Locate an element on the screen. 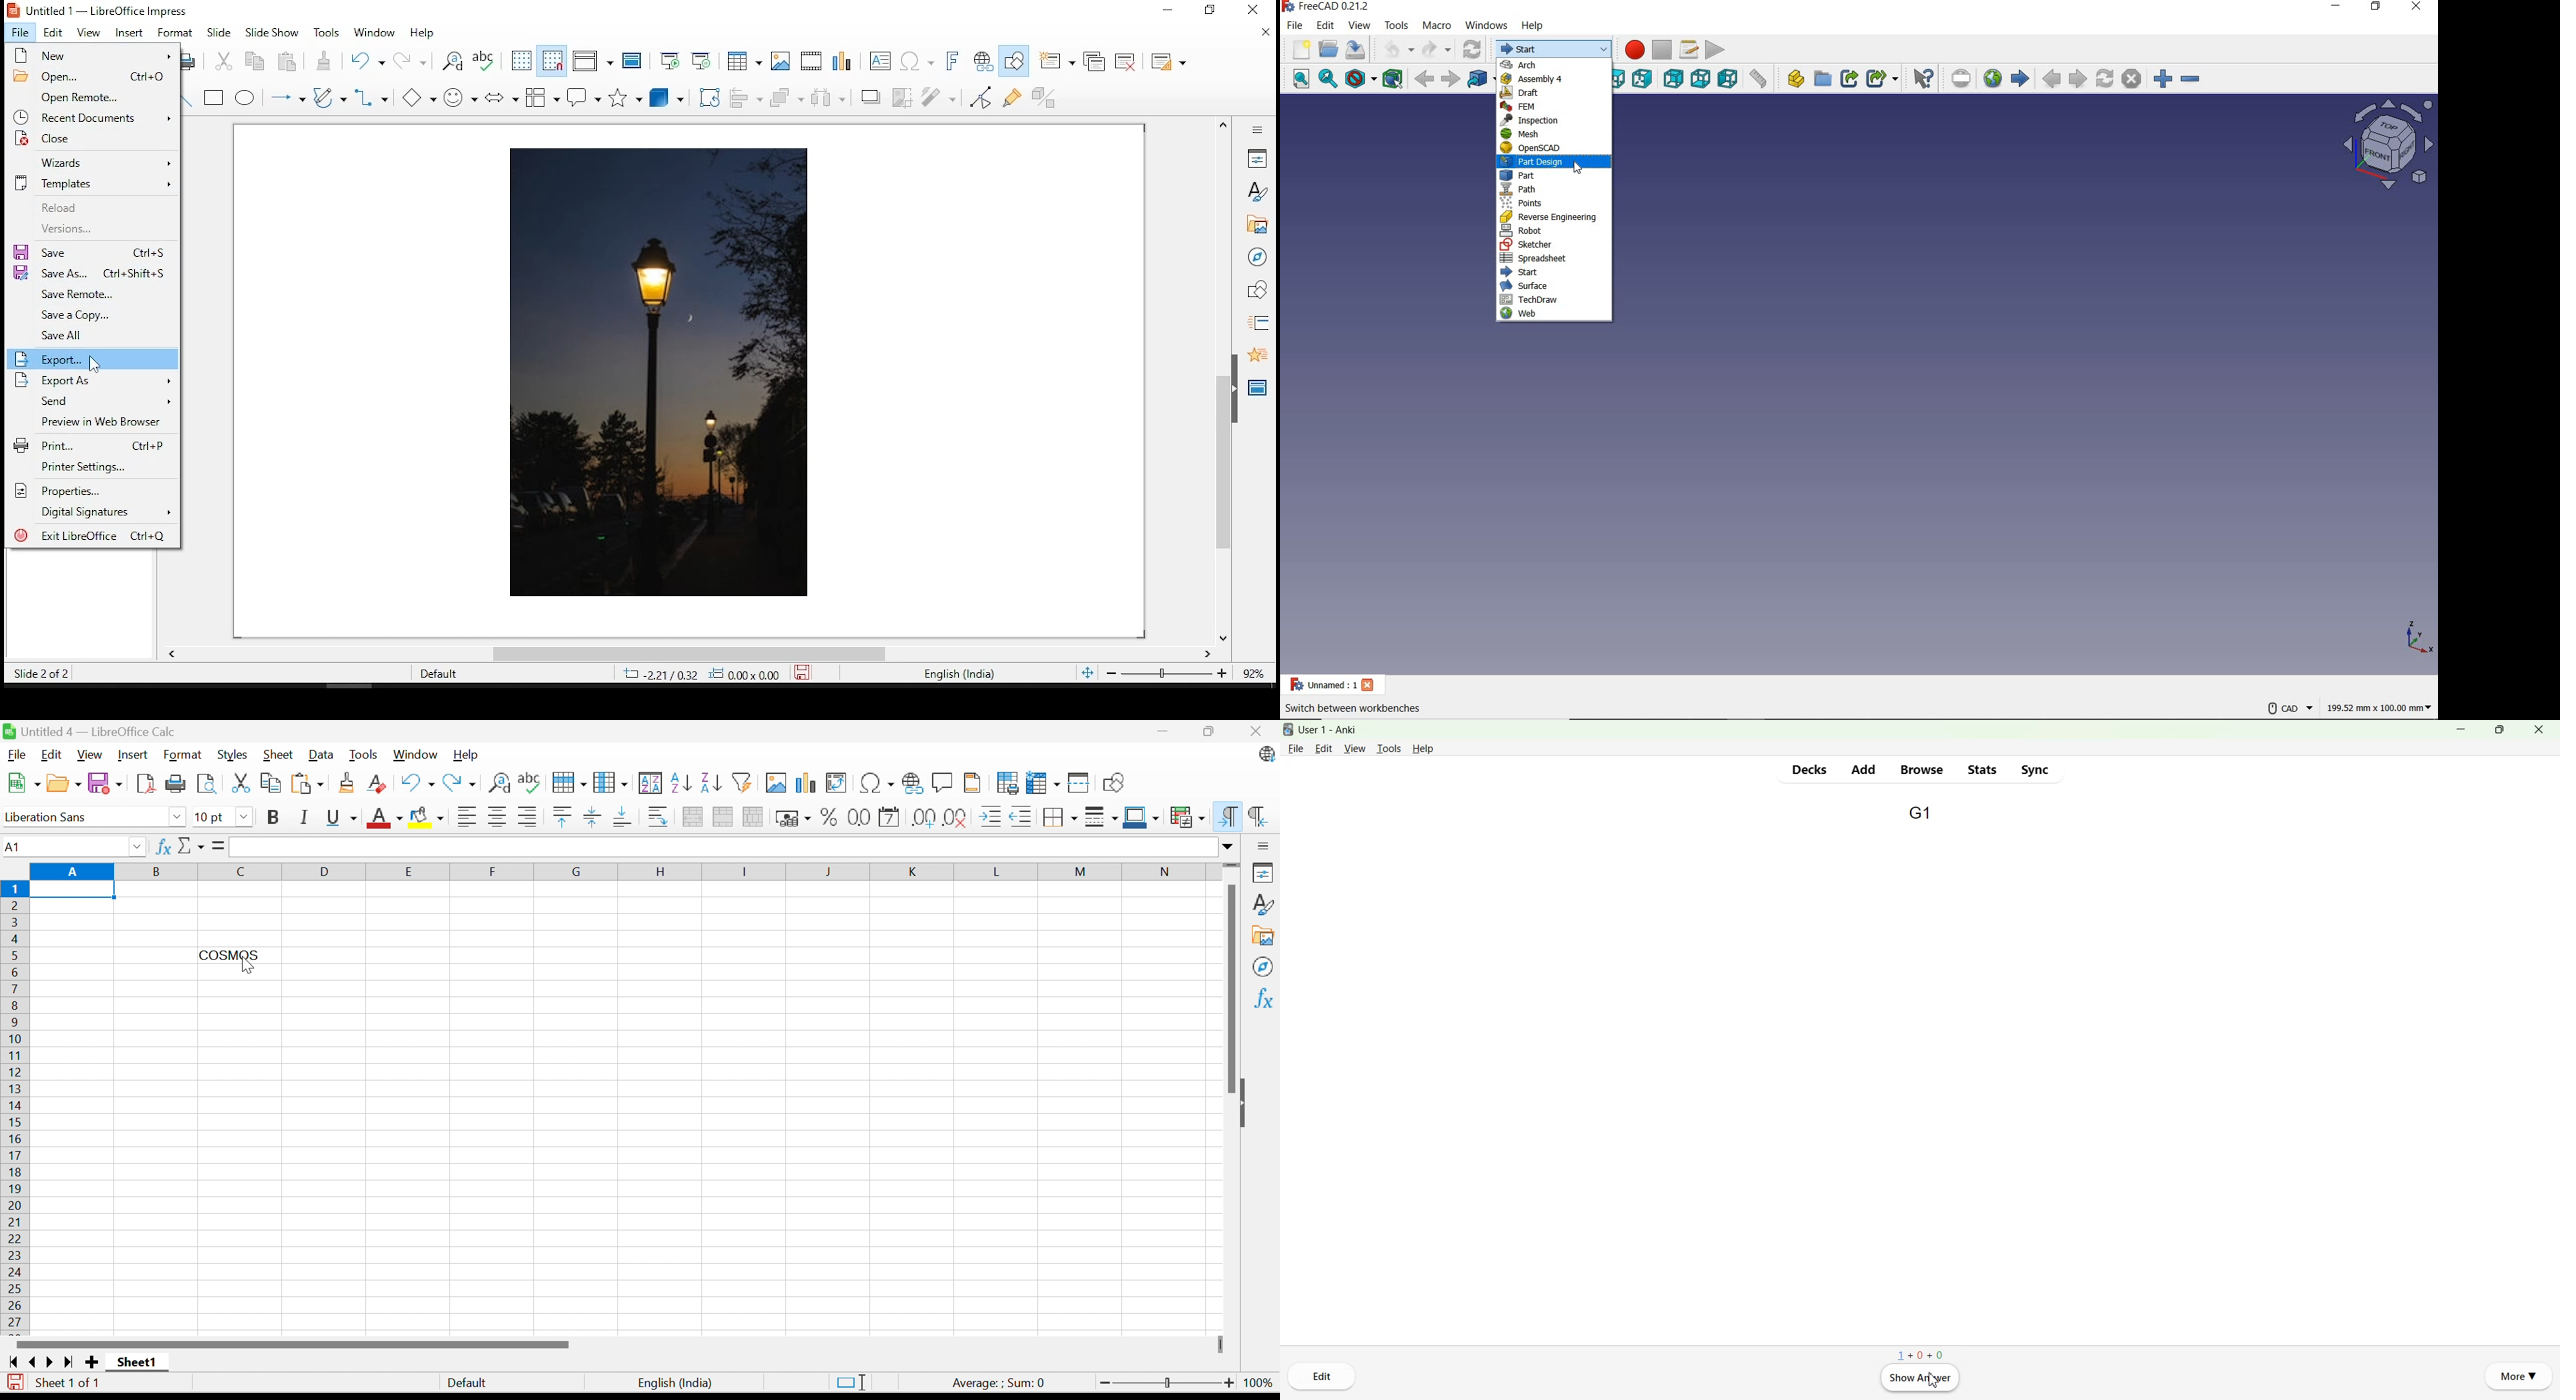  scroll bar is located at coordinates (686, 657).